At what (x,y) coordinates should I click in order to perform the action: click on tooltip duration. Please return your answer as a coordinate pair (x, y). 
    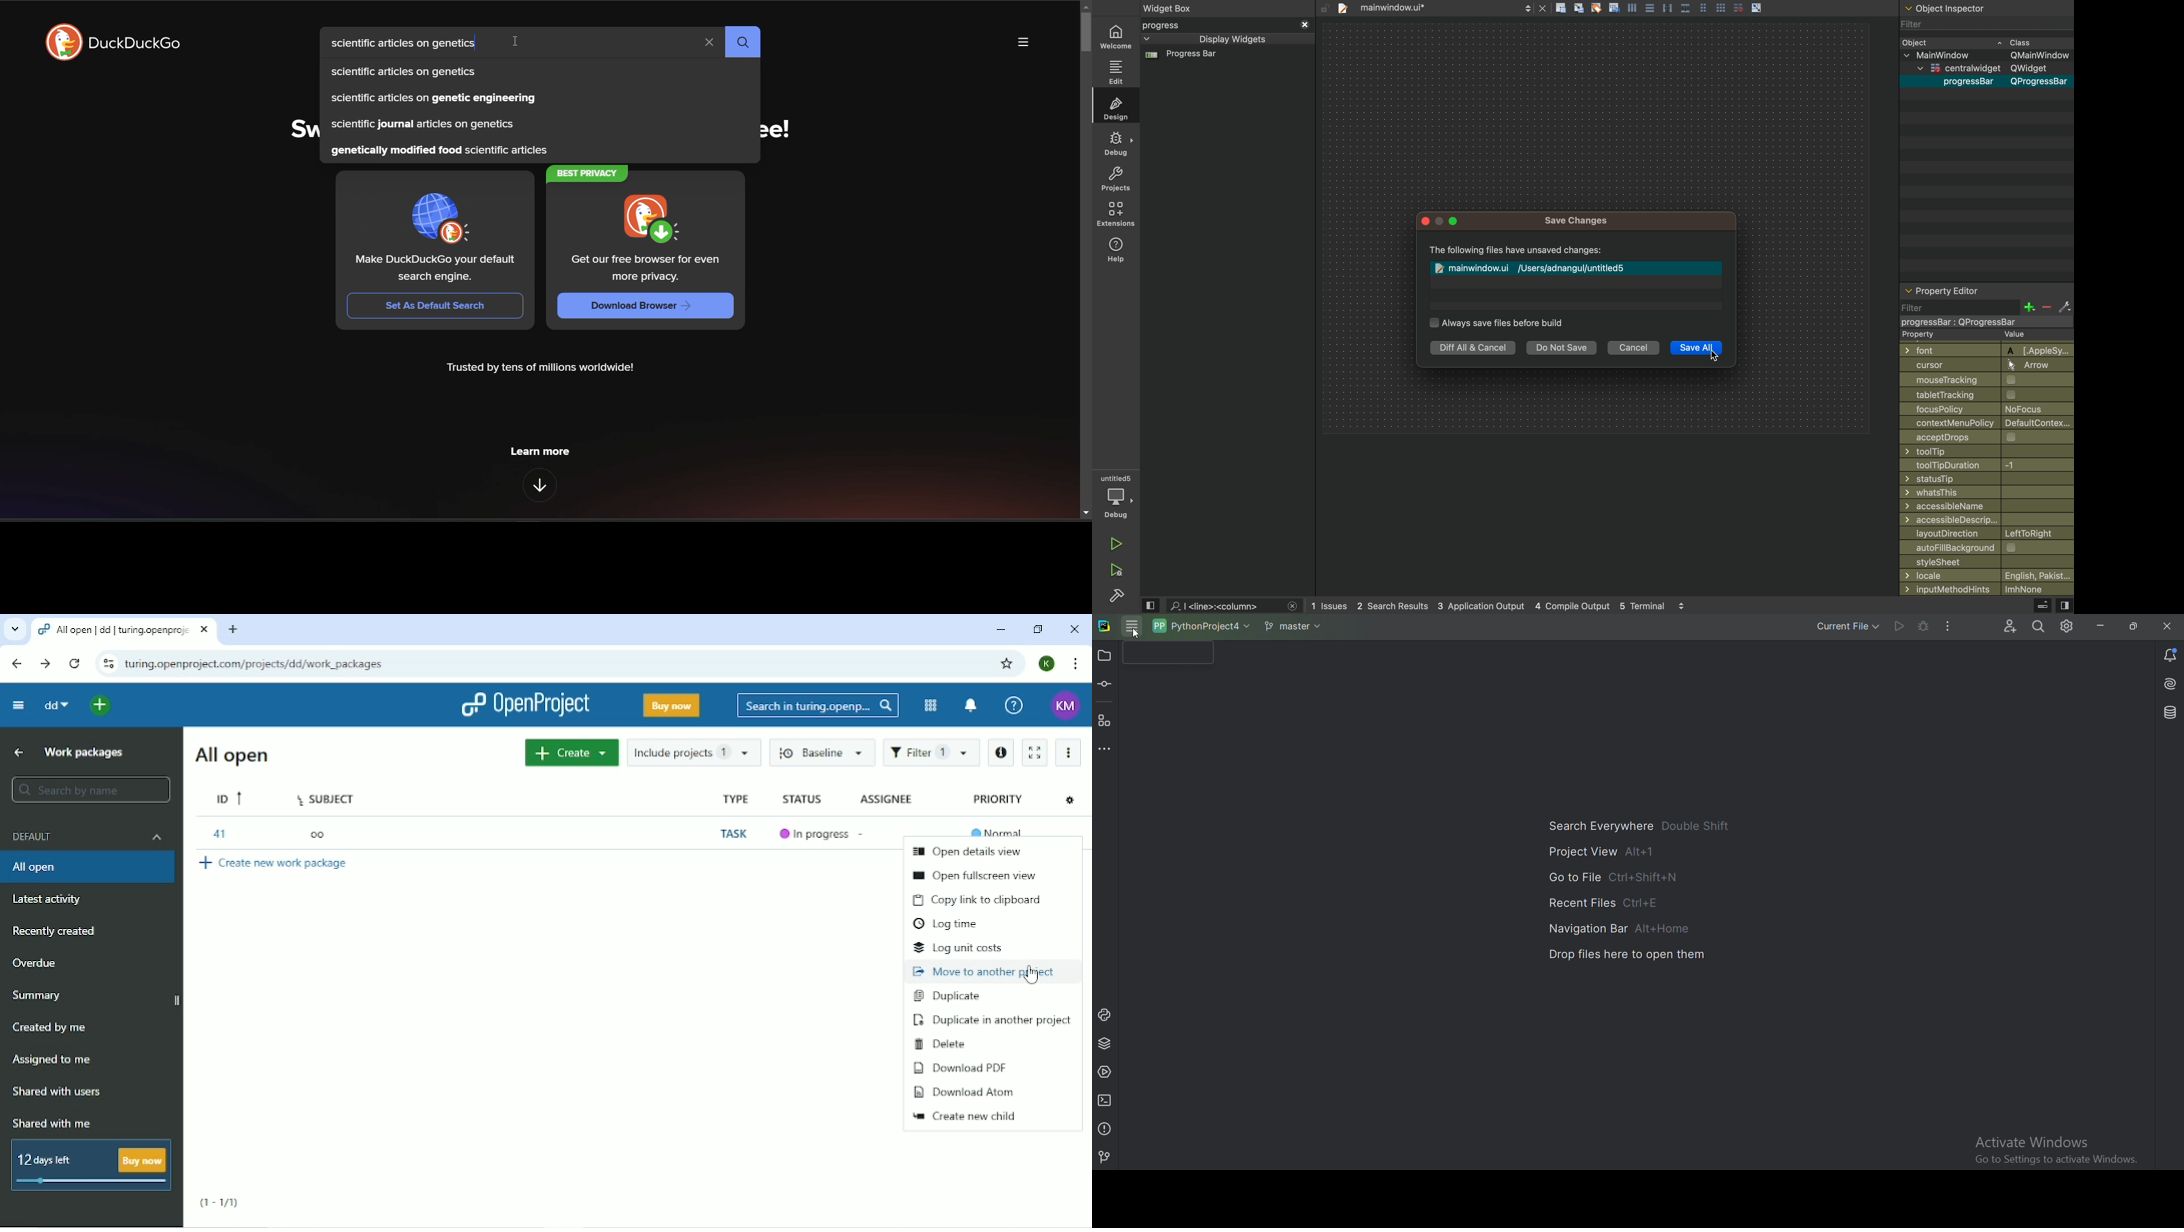
    Looking at the image, I should click on (1976, 465).